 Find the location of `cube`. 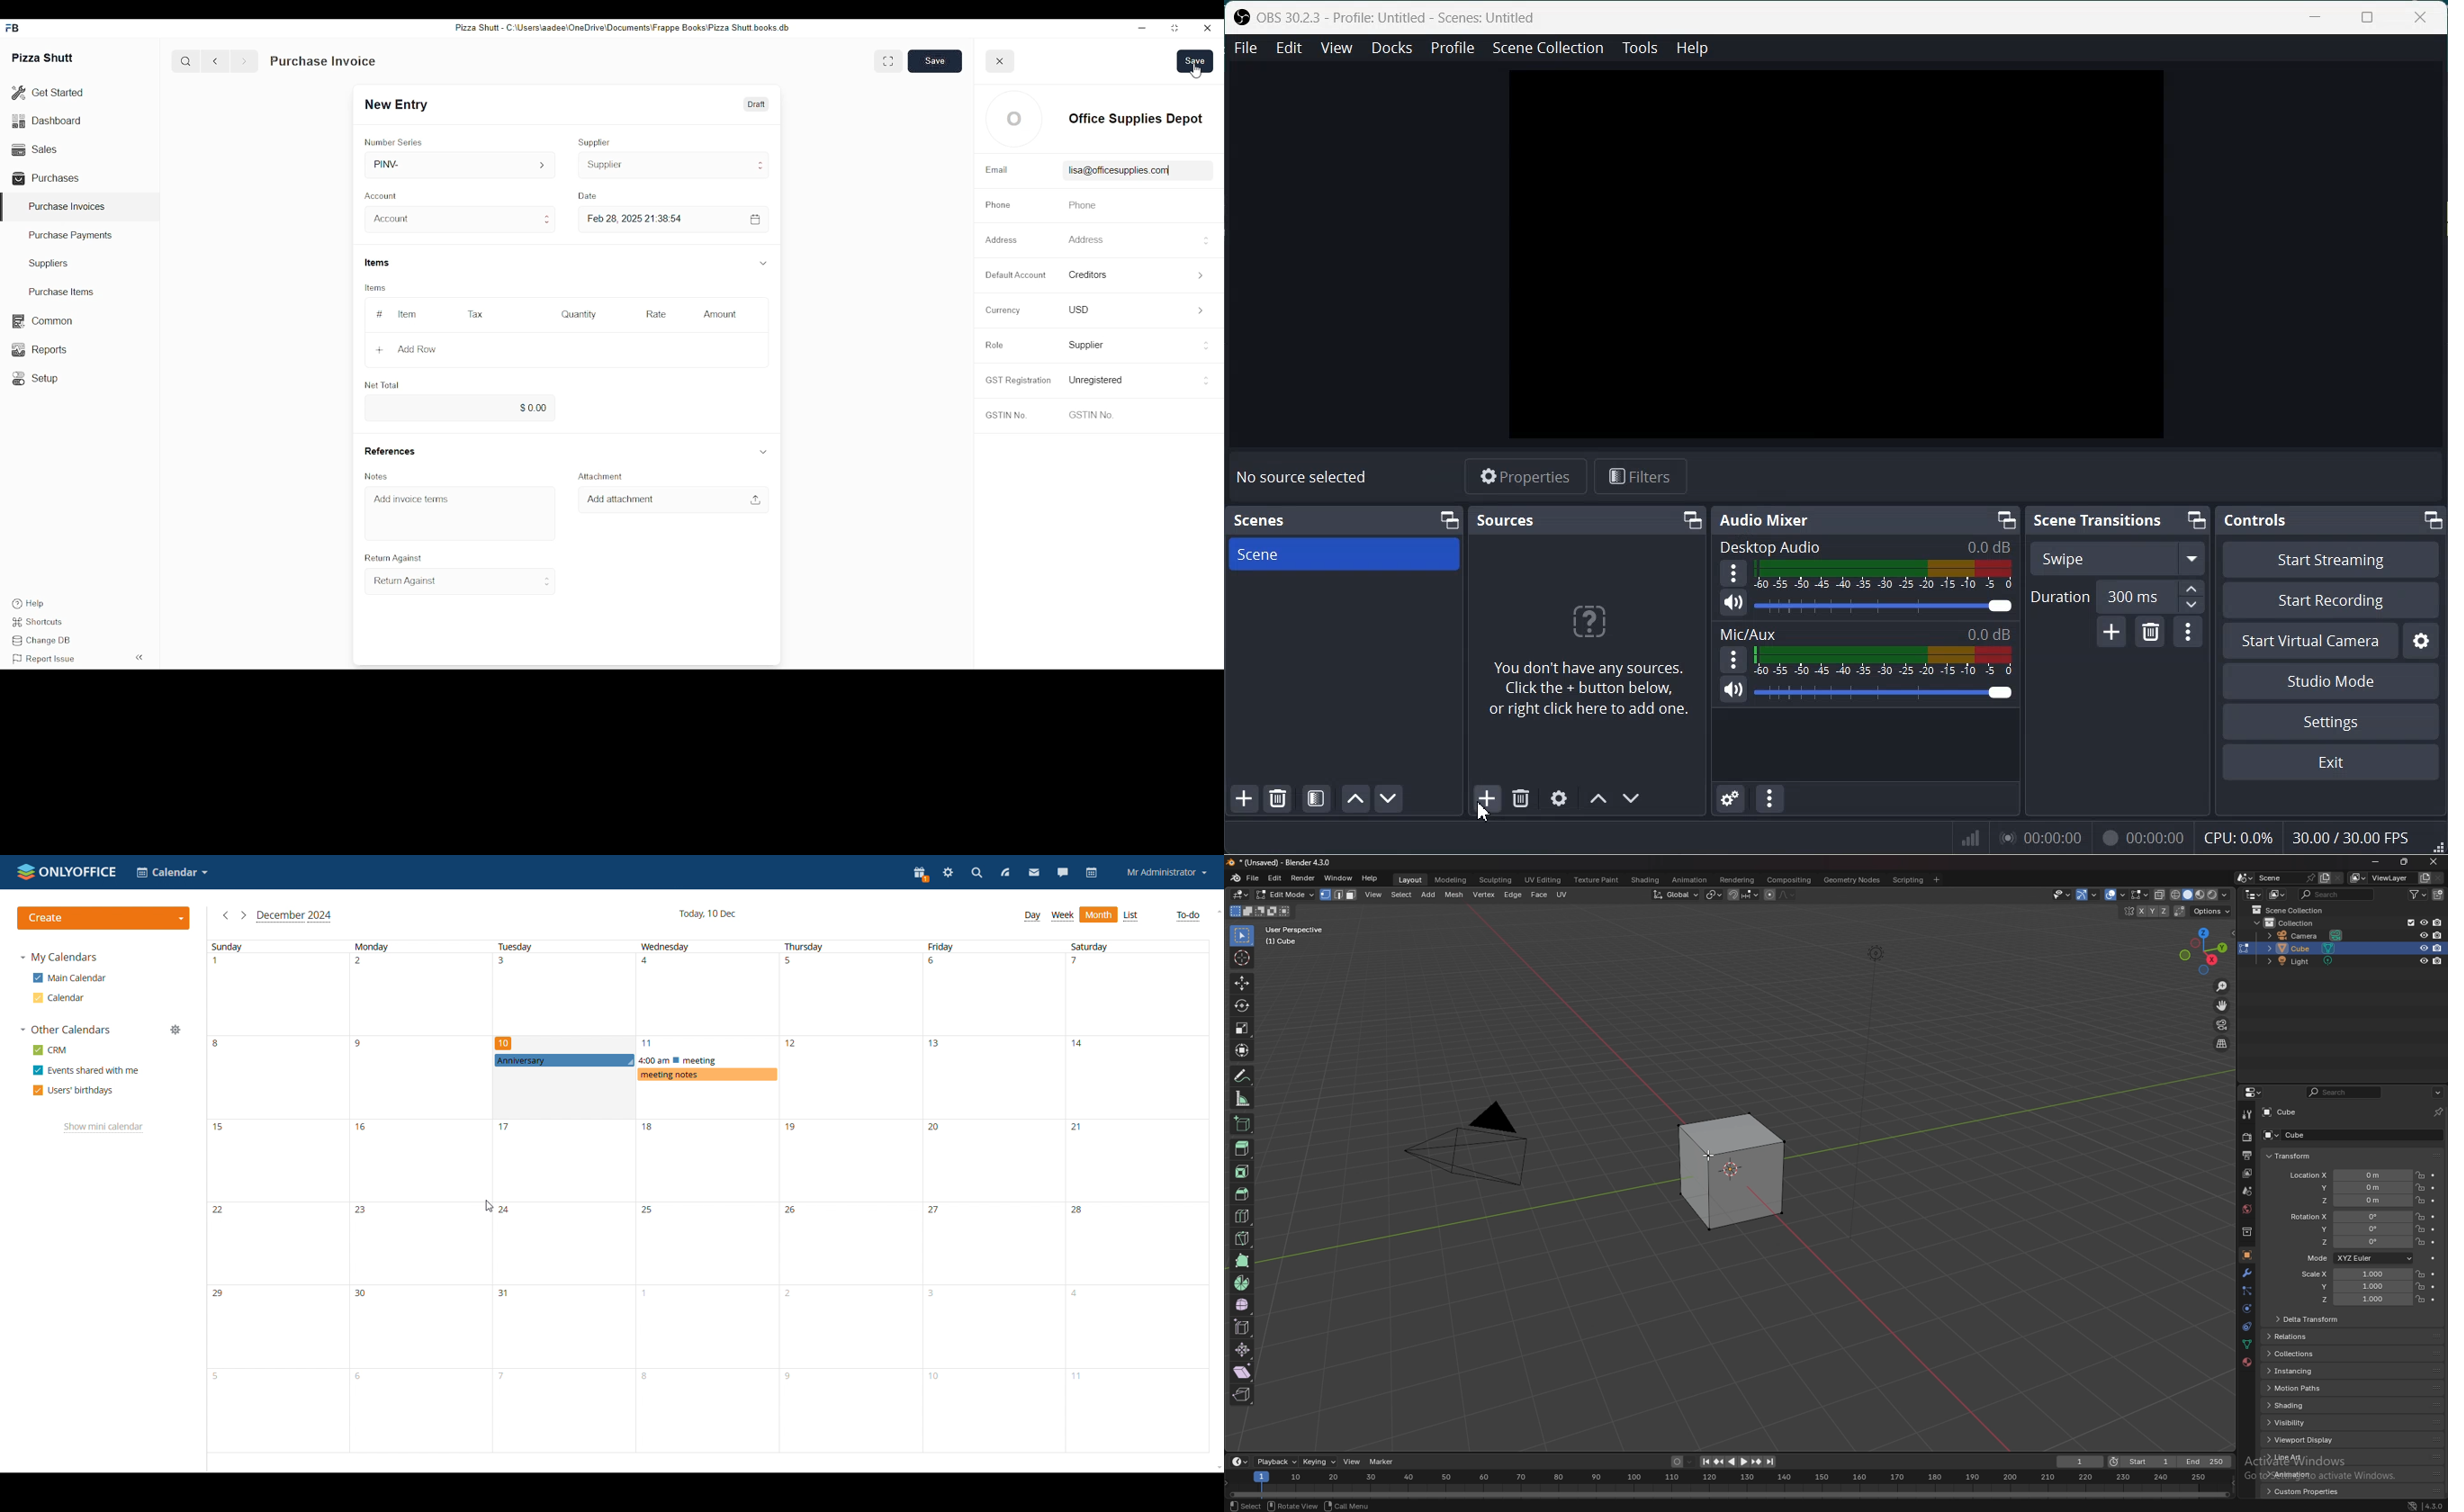

cube is located at coordinates (2348, 1135).